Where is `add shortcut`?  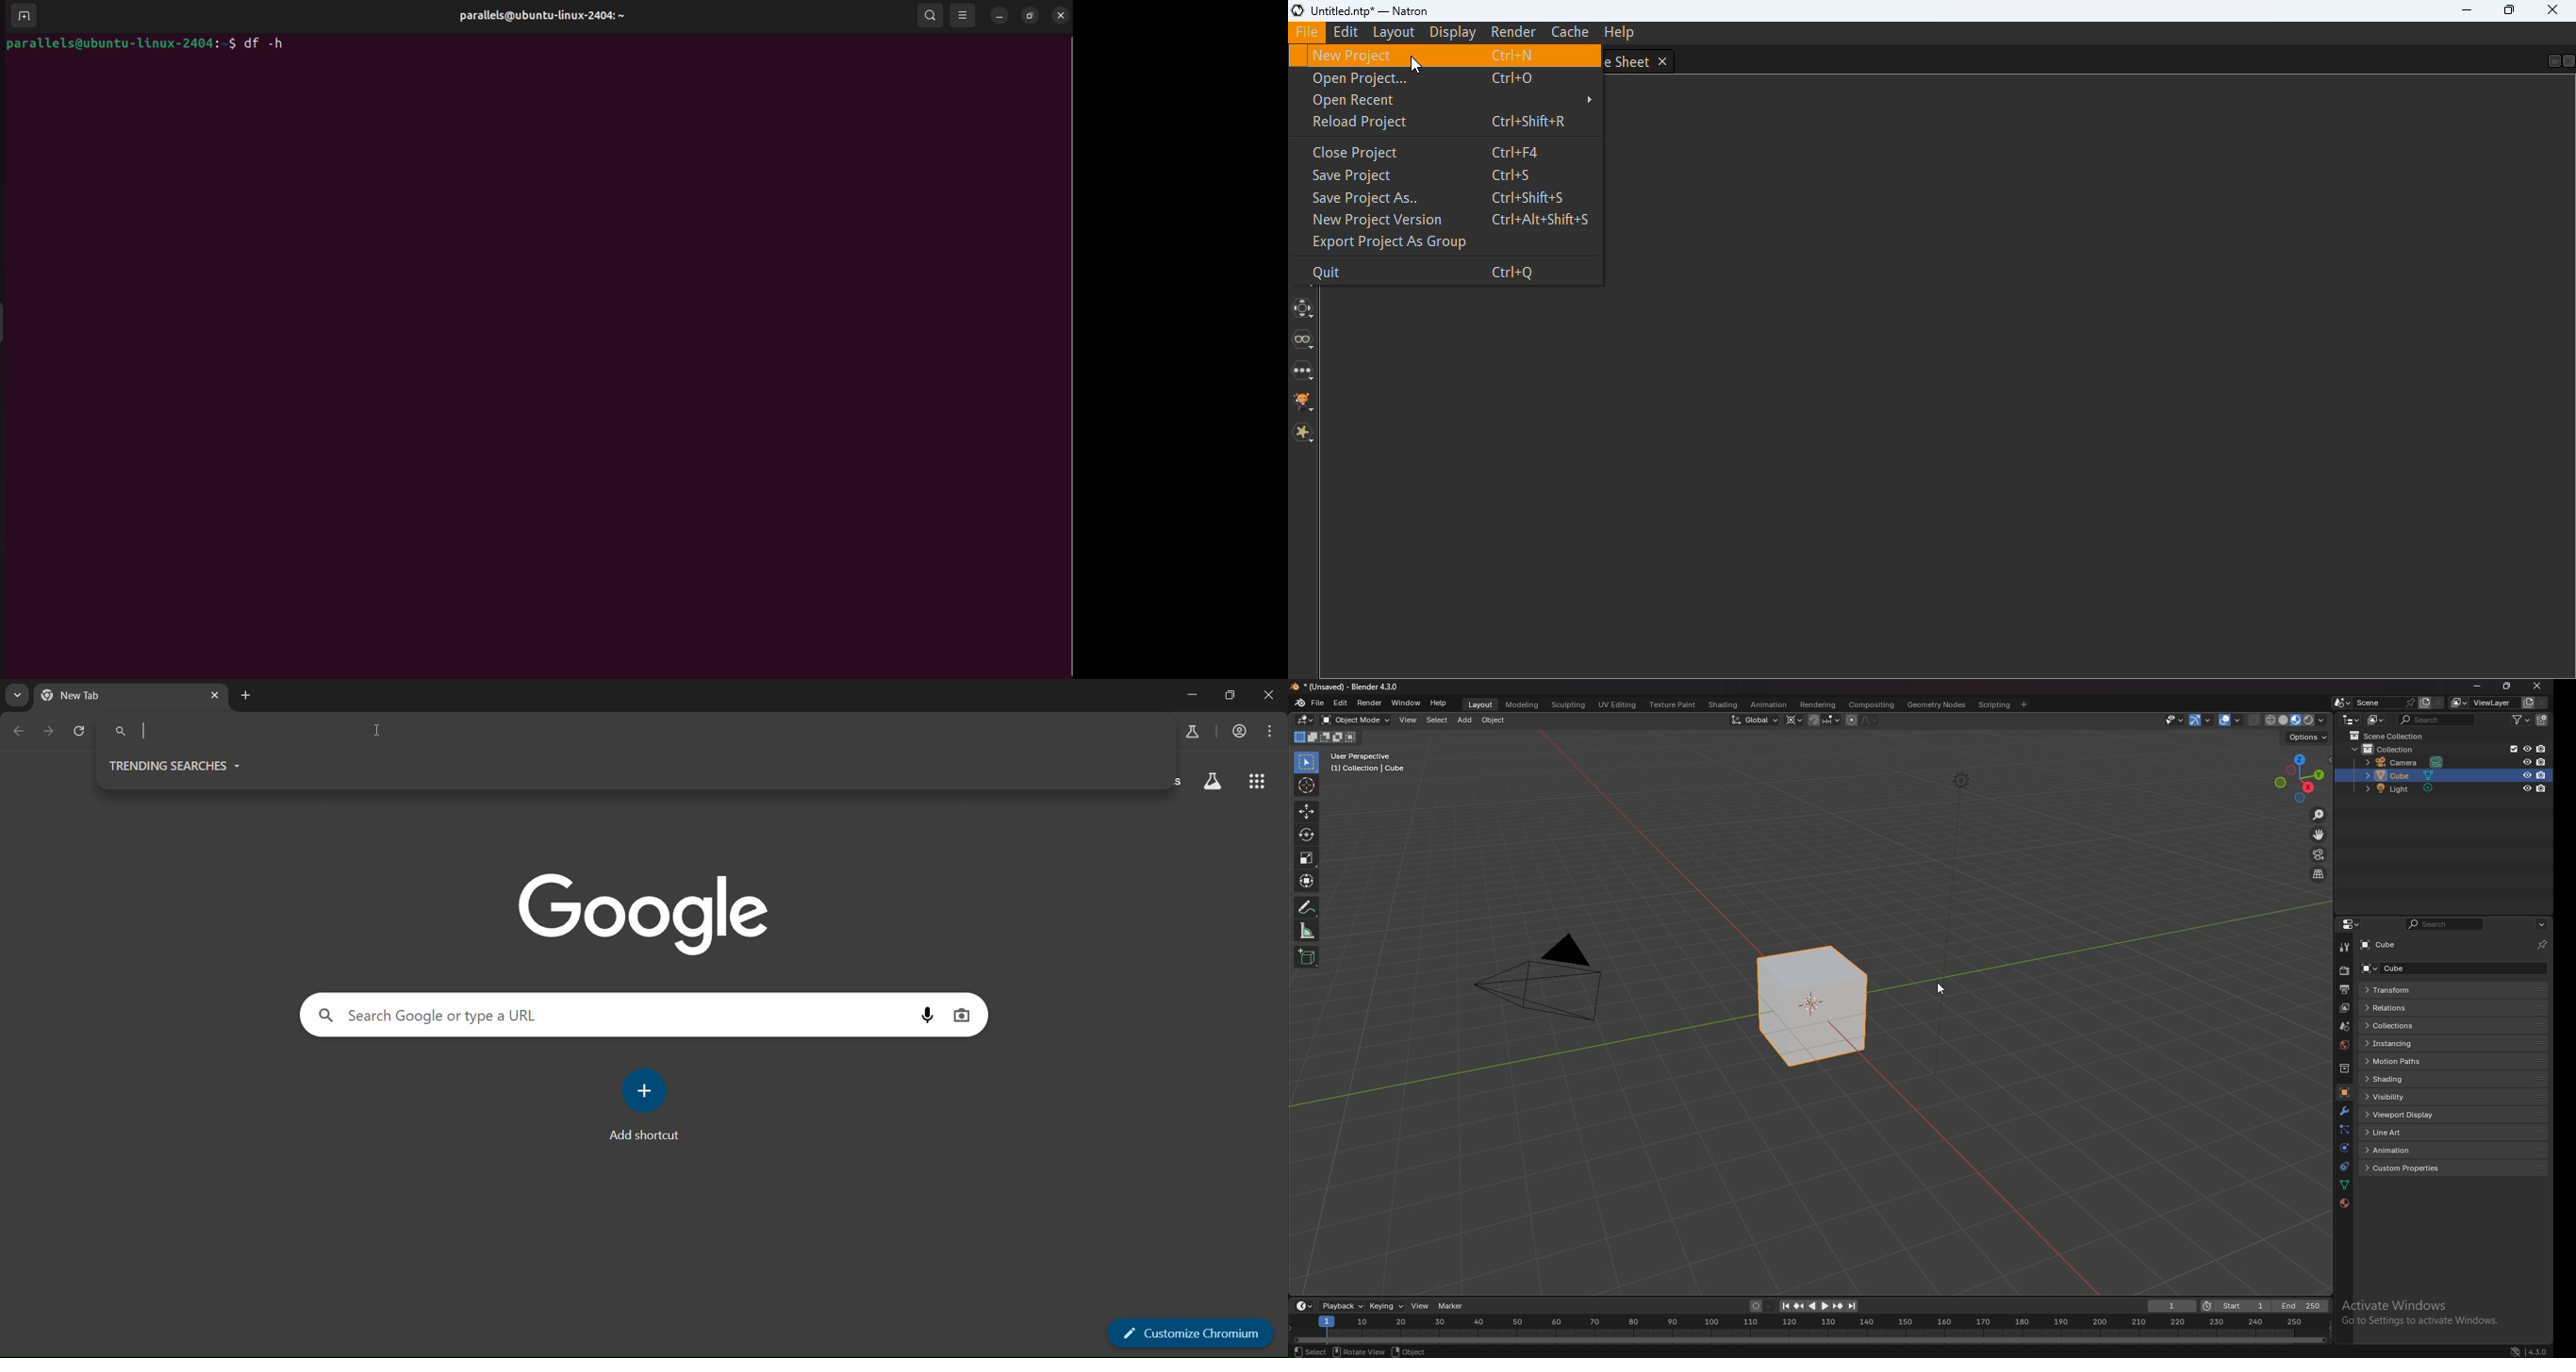
add shortcut is located at coordinates (647, 1107).